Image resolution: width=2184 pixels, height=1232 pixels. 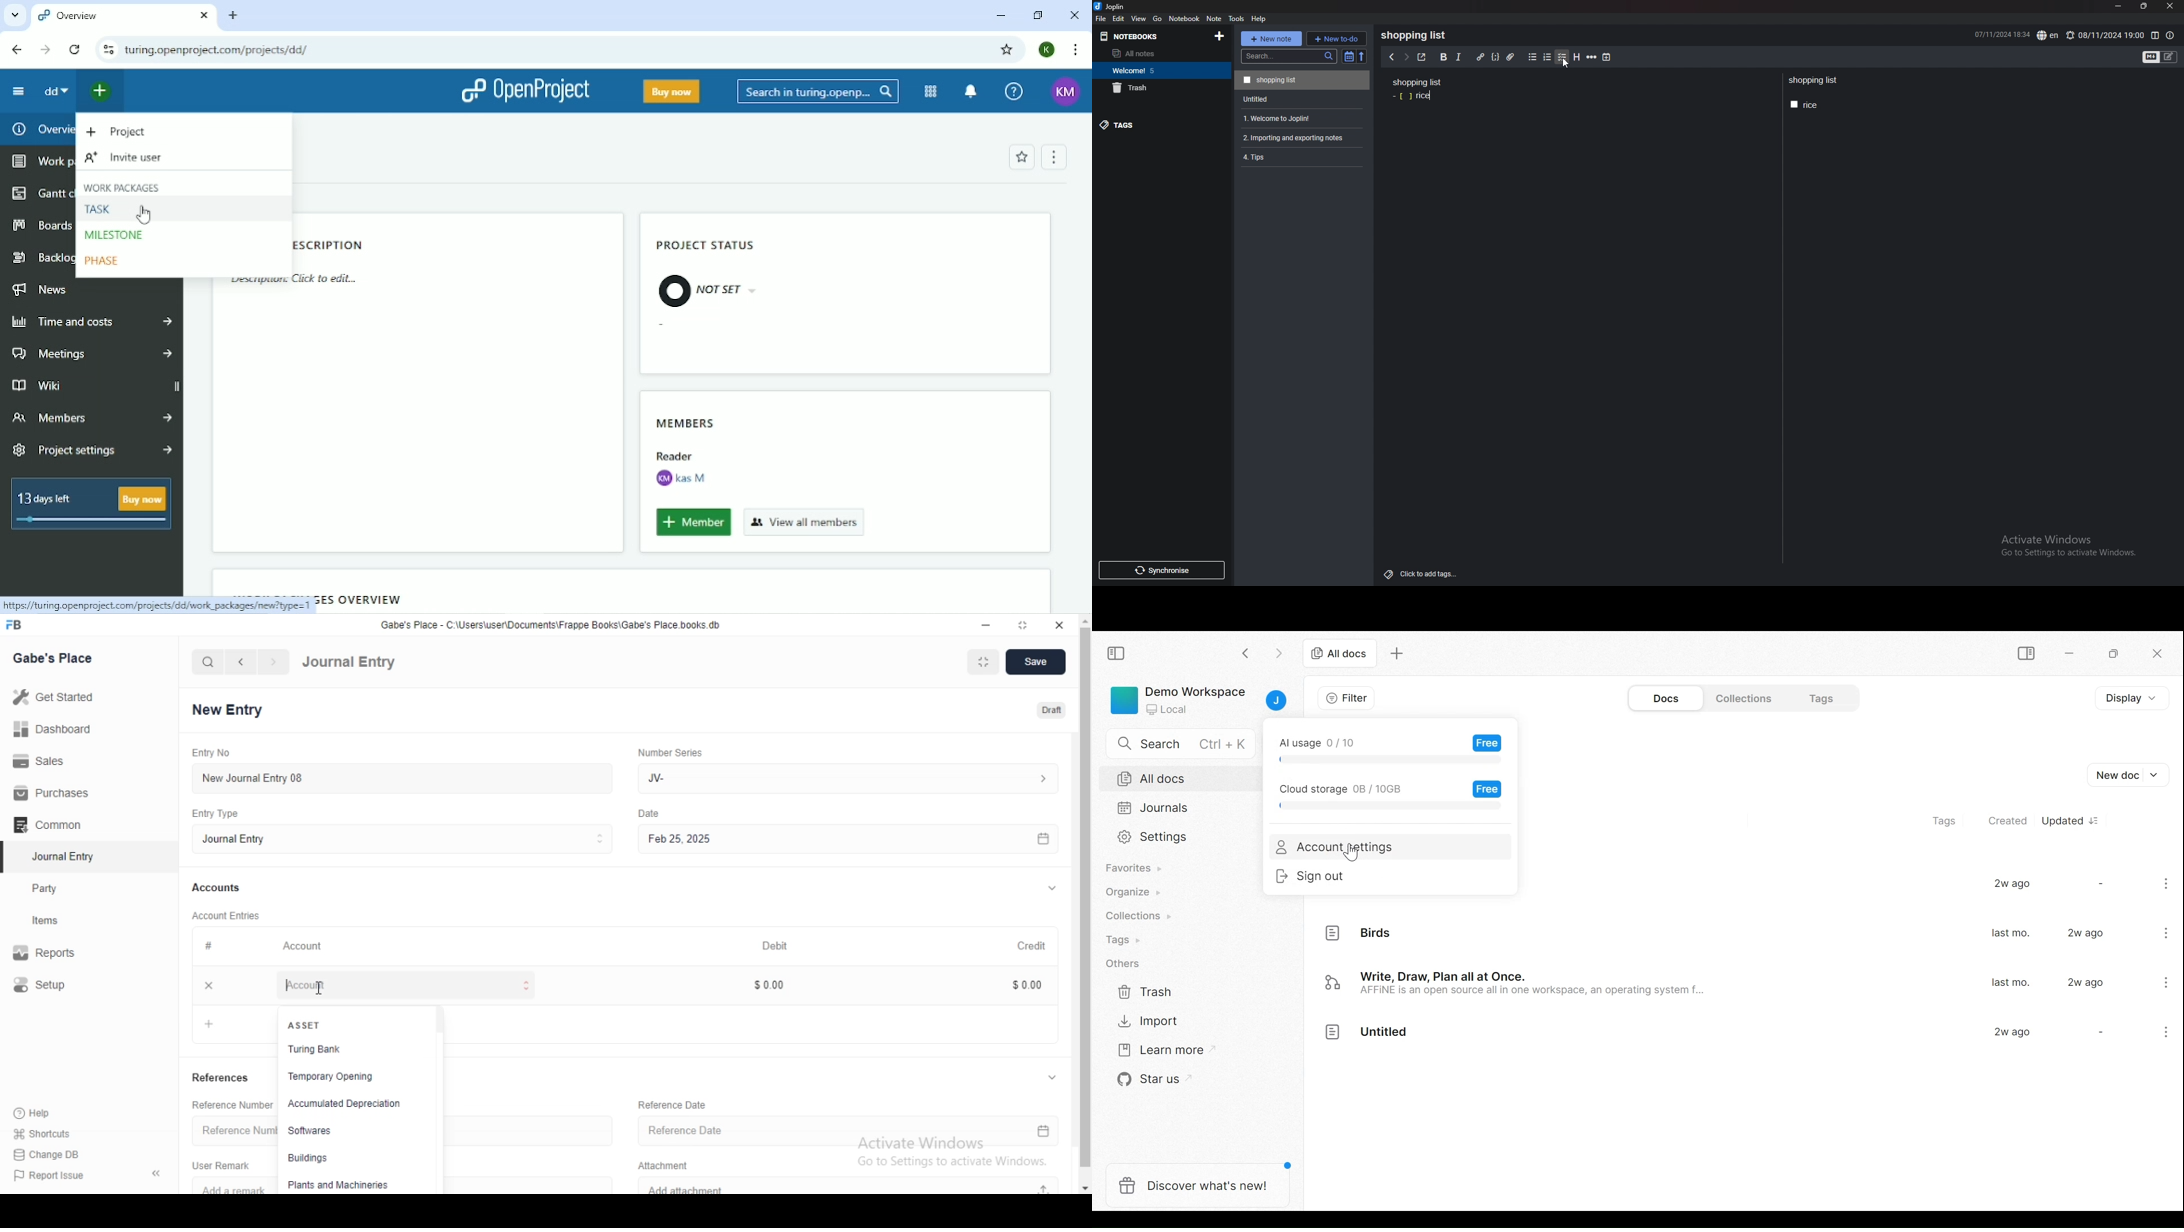 What do you see at coordinates (61, 889) in the screenshot?
I see `Party` at bounding box center [61, 889].